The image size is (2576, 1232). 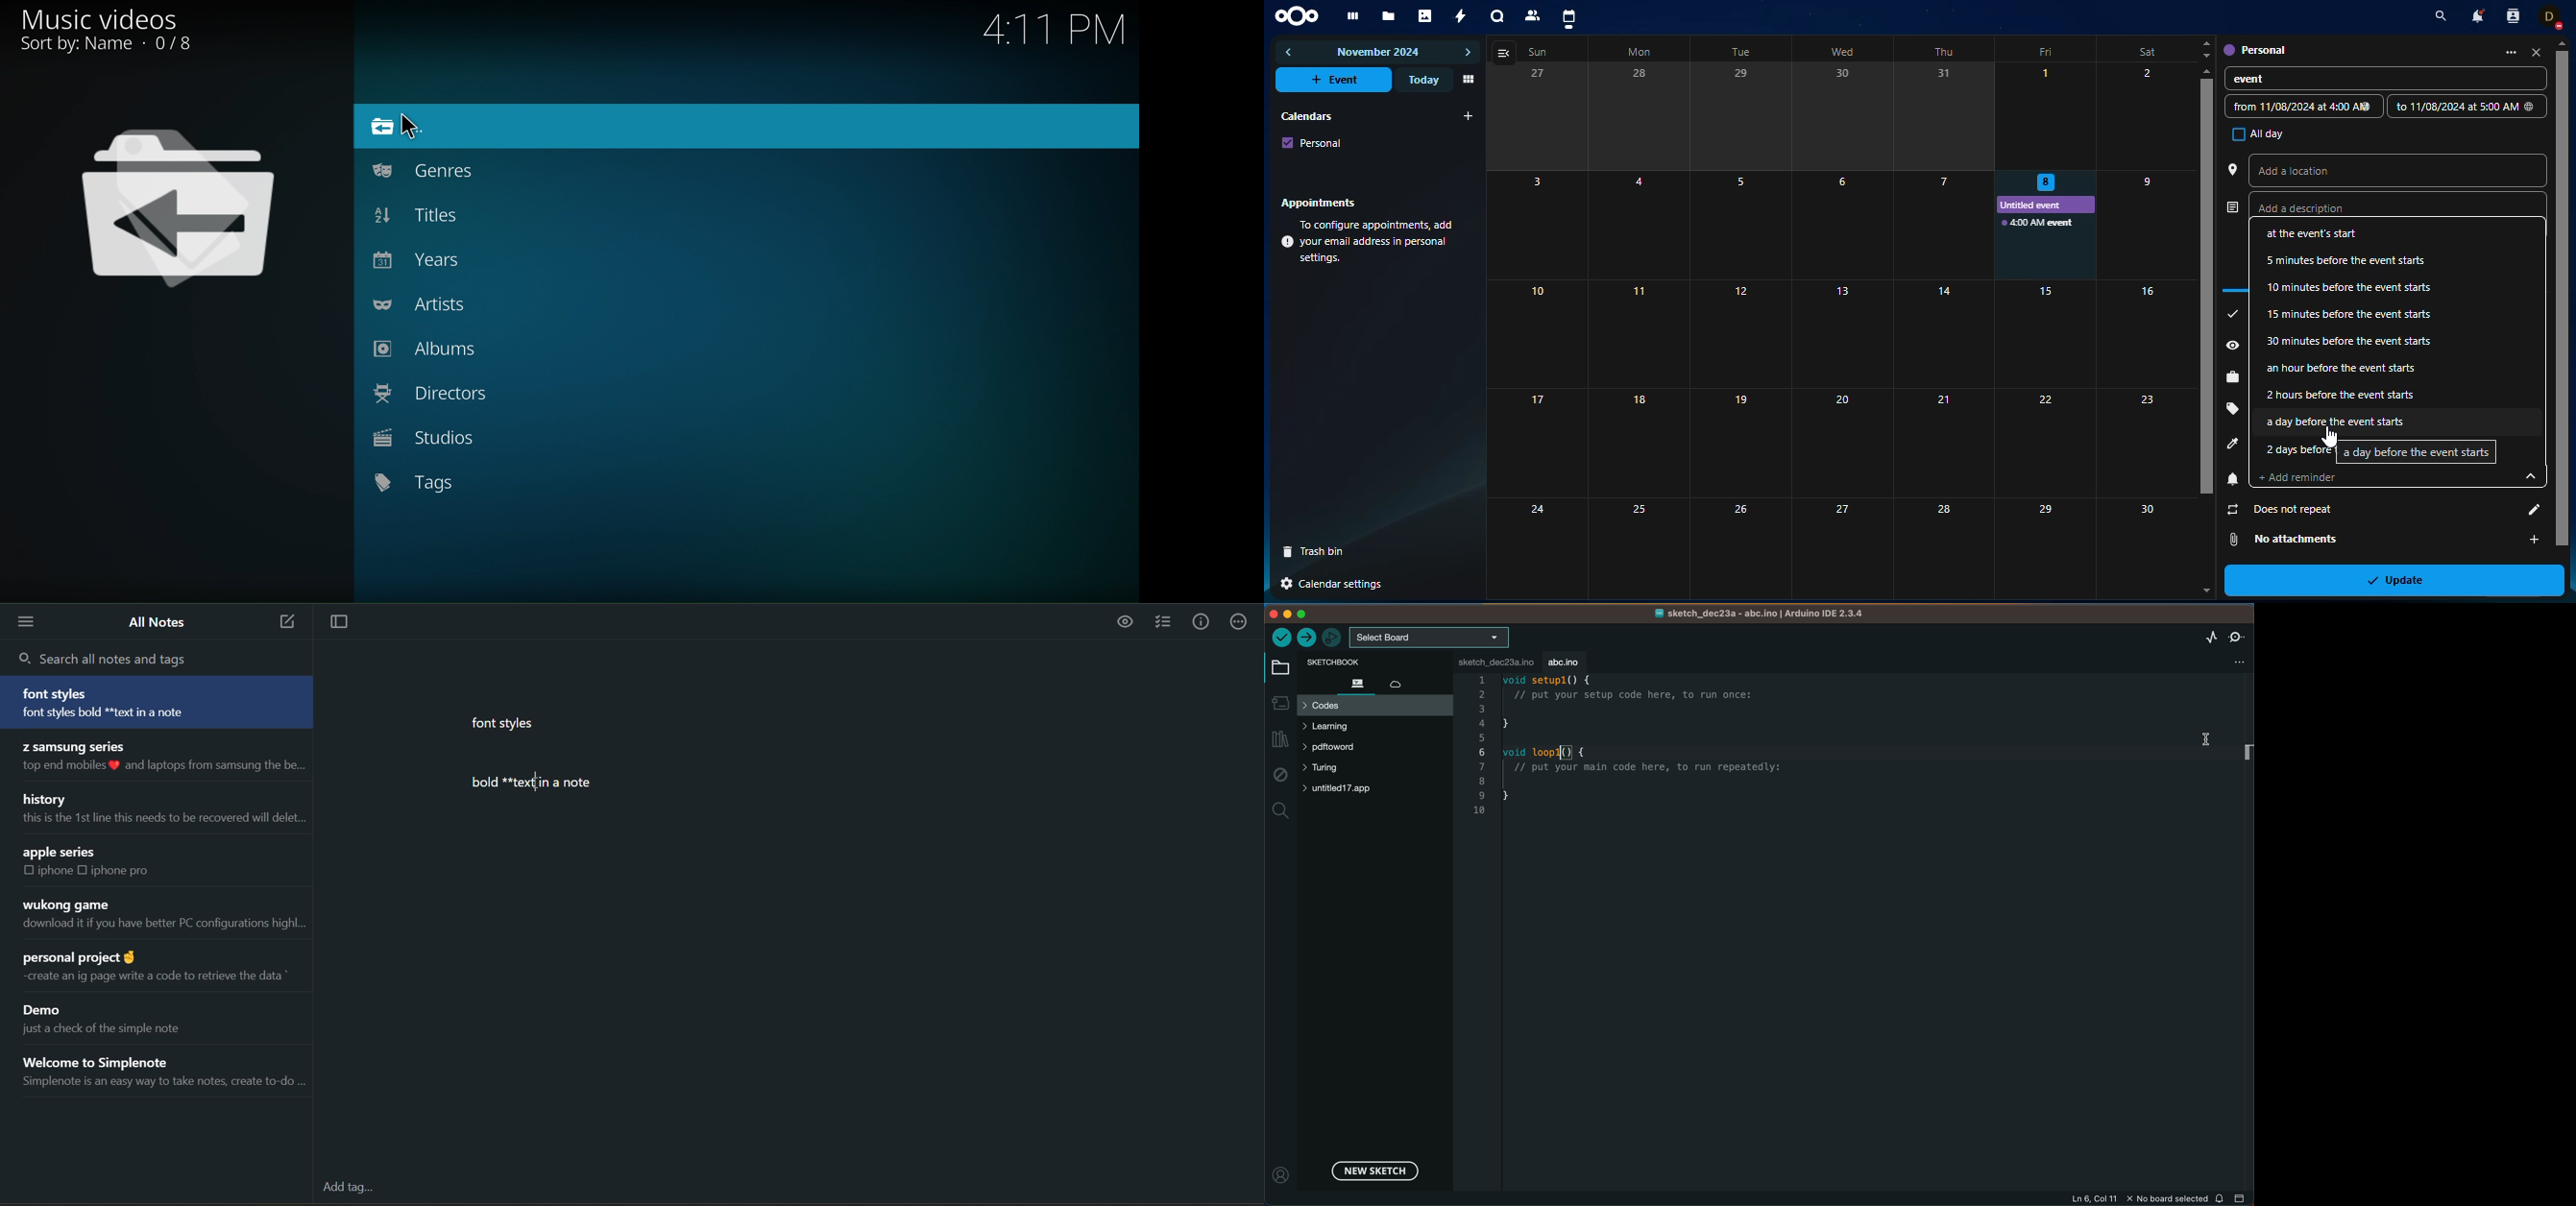 I want to click on abc, so click(x=1562, y=660).